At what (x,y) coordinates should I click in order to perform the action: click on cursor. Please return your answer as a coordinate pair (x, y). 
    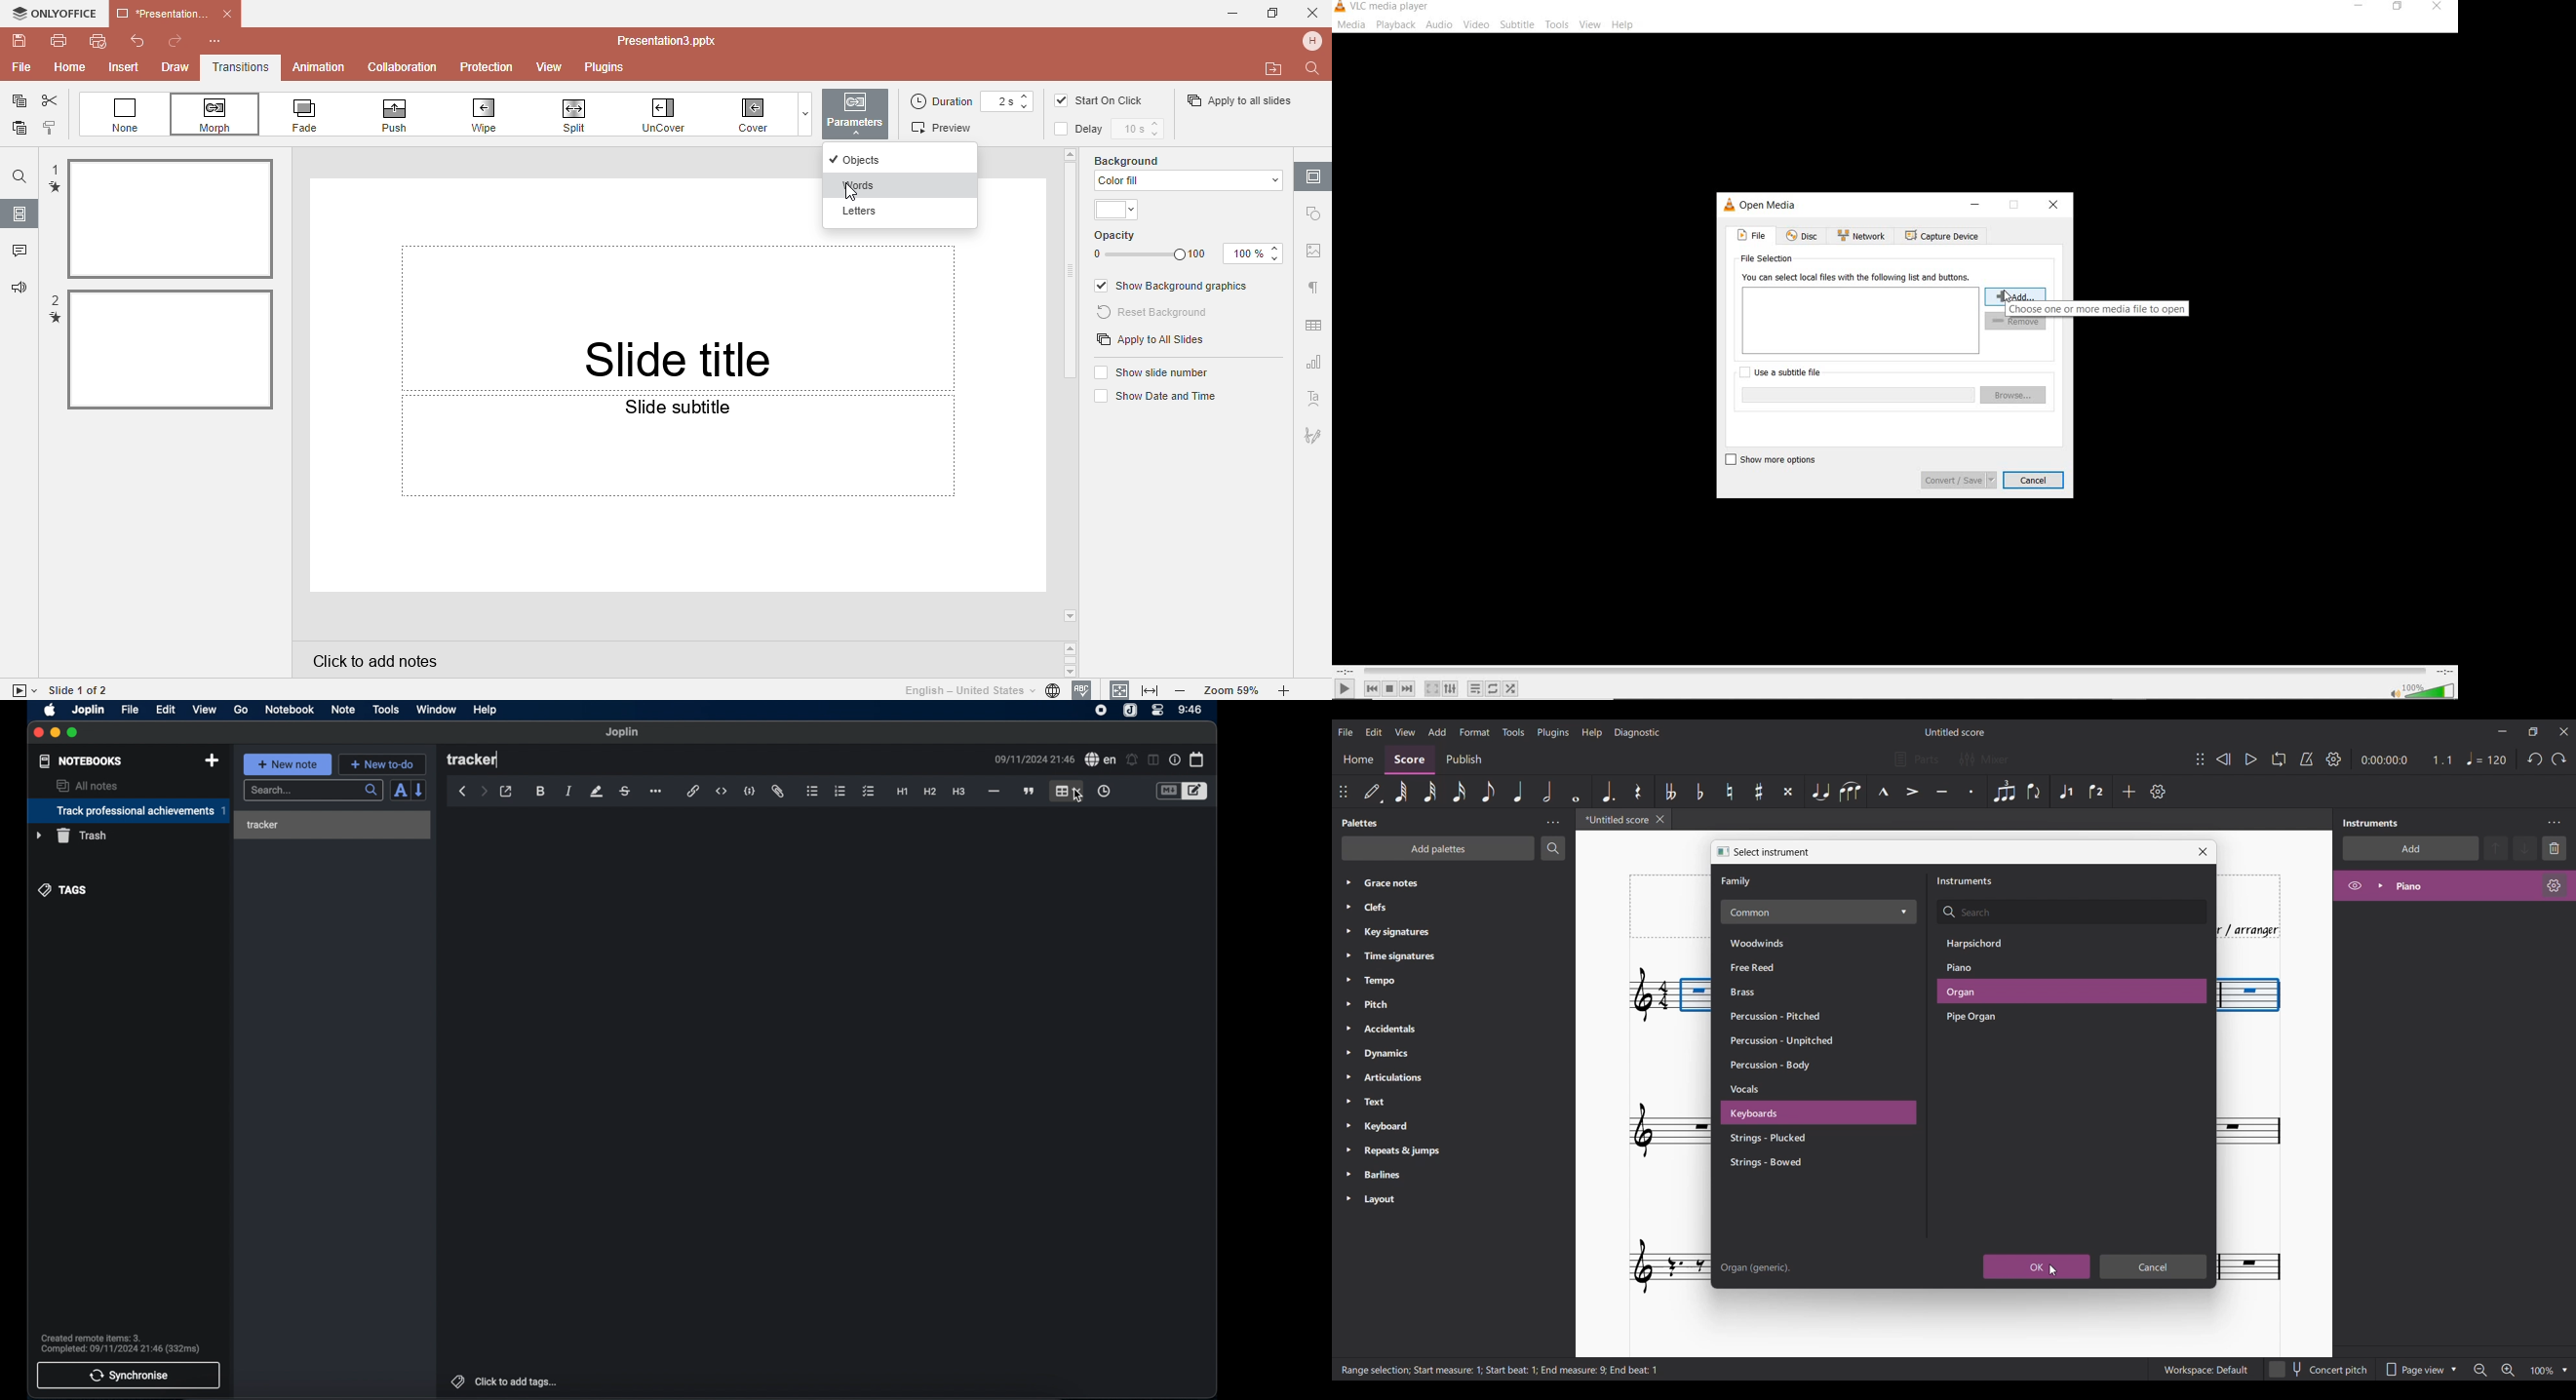
    Looking at the image, I should click on (2008, 296).